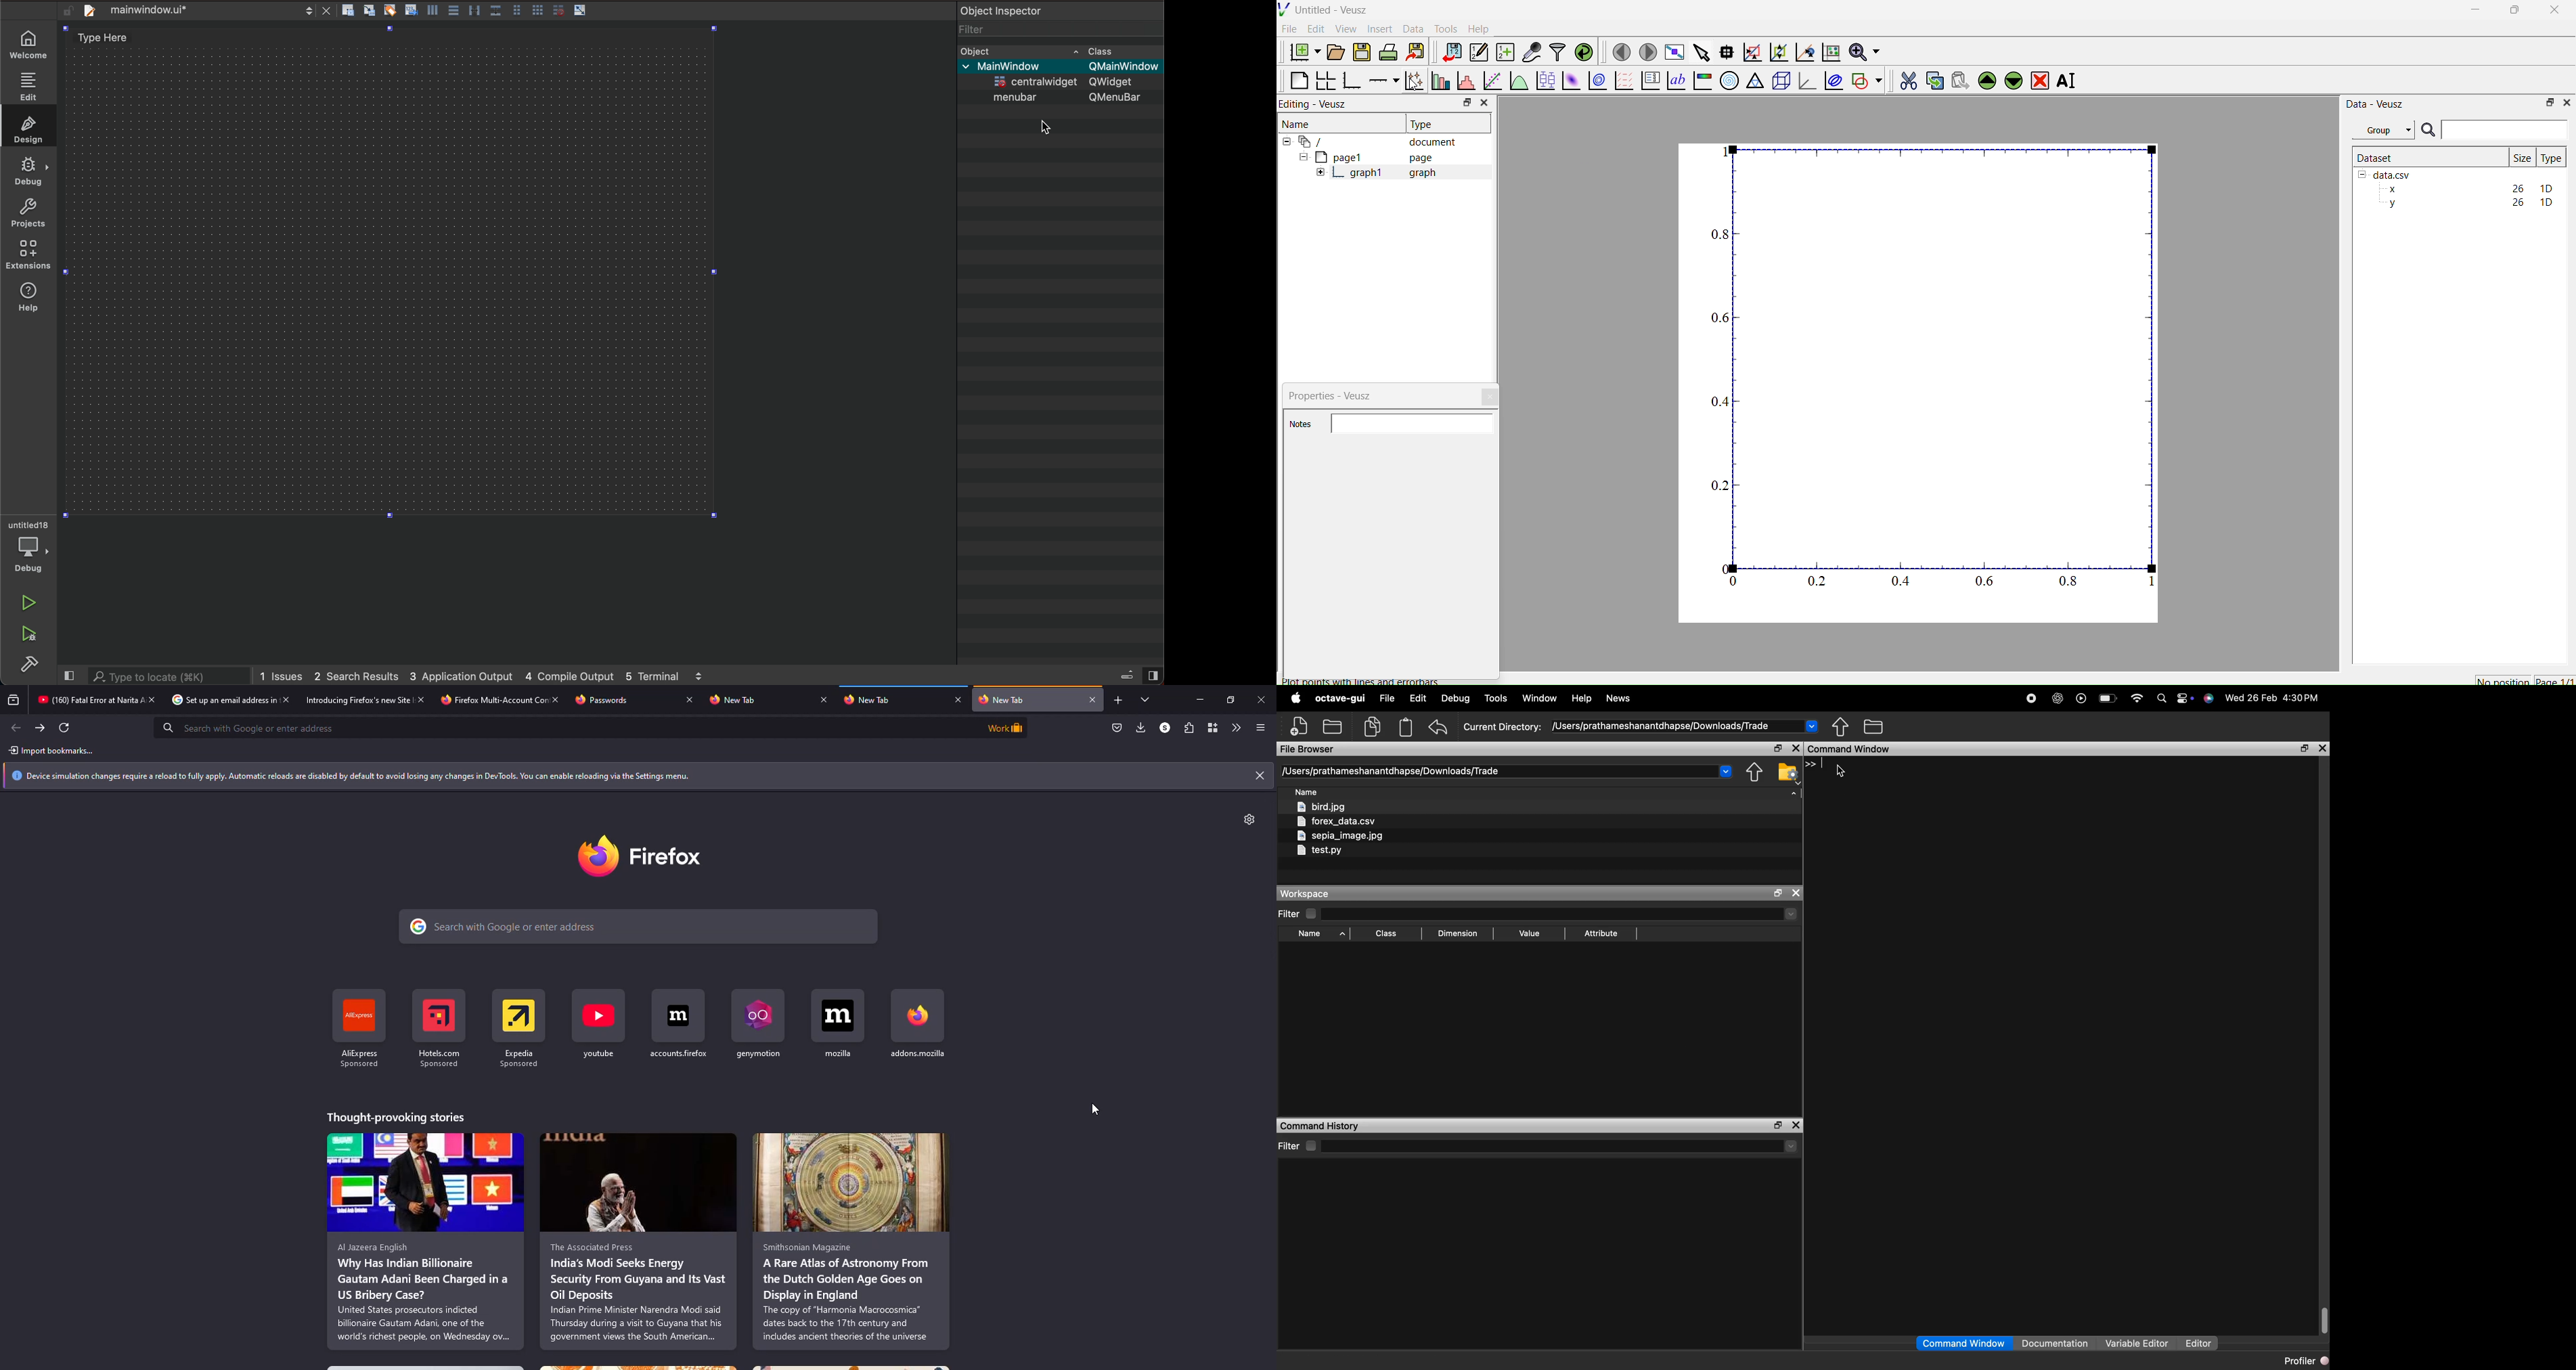 The width and height of the screenshot is (2576, 1372). I want to click on close, so click(286, 700).